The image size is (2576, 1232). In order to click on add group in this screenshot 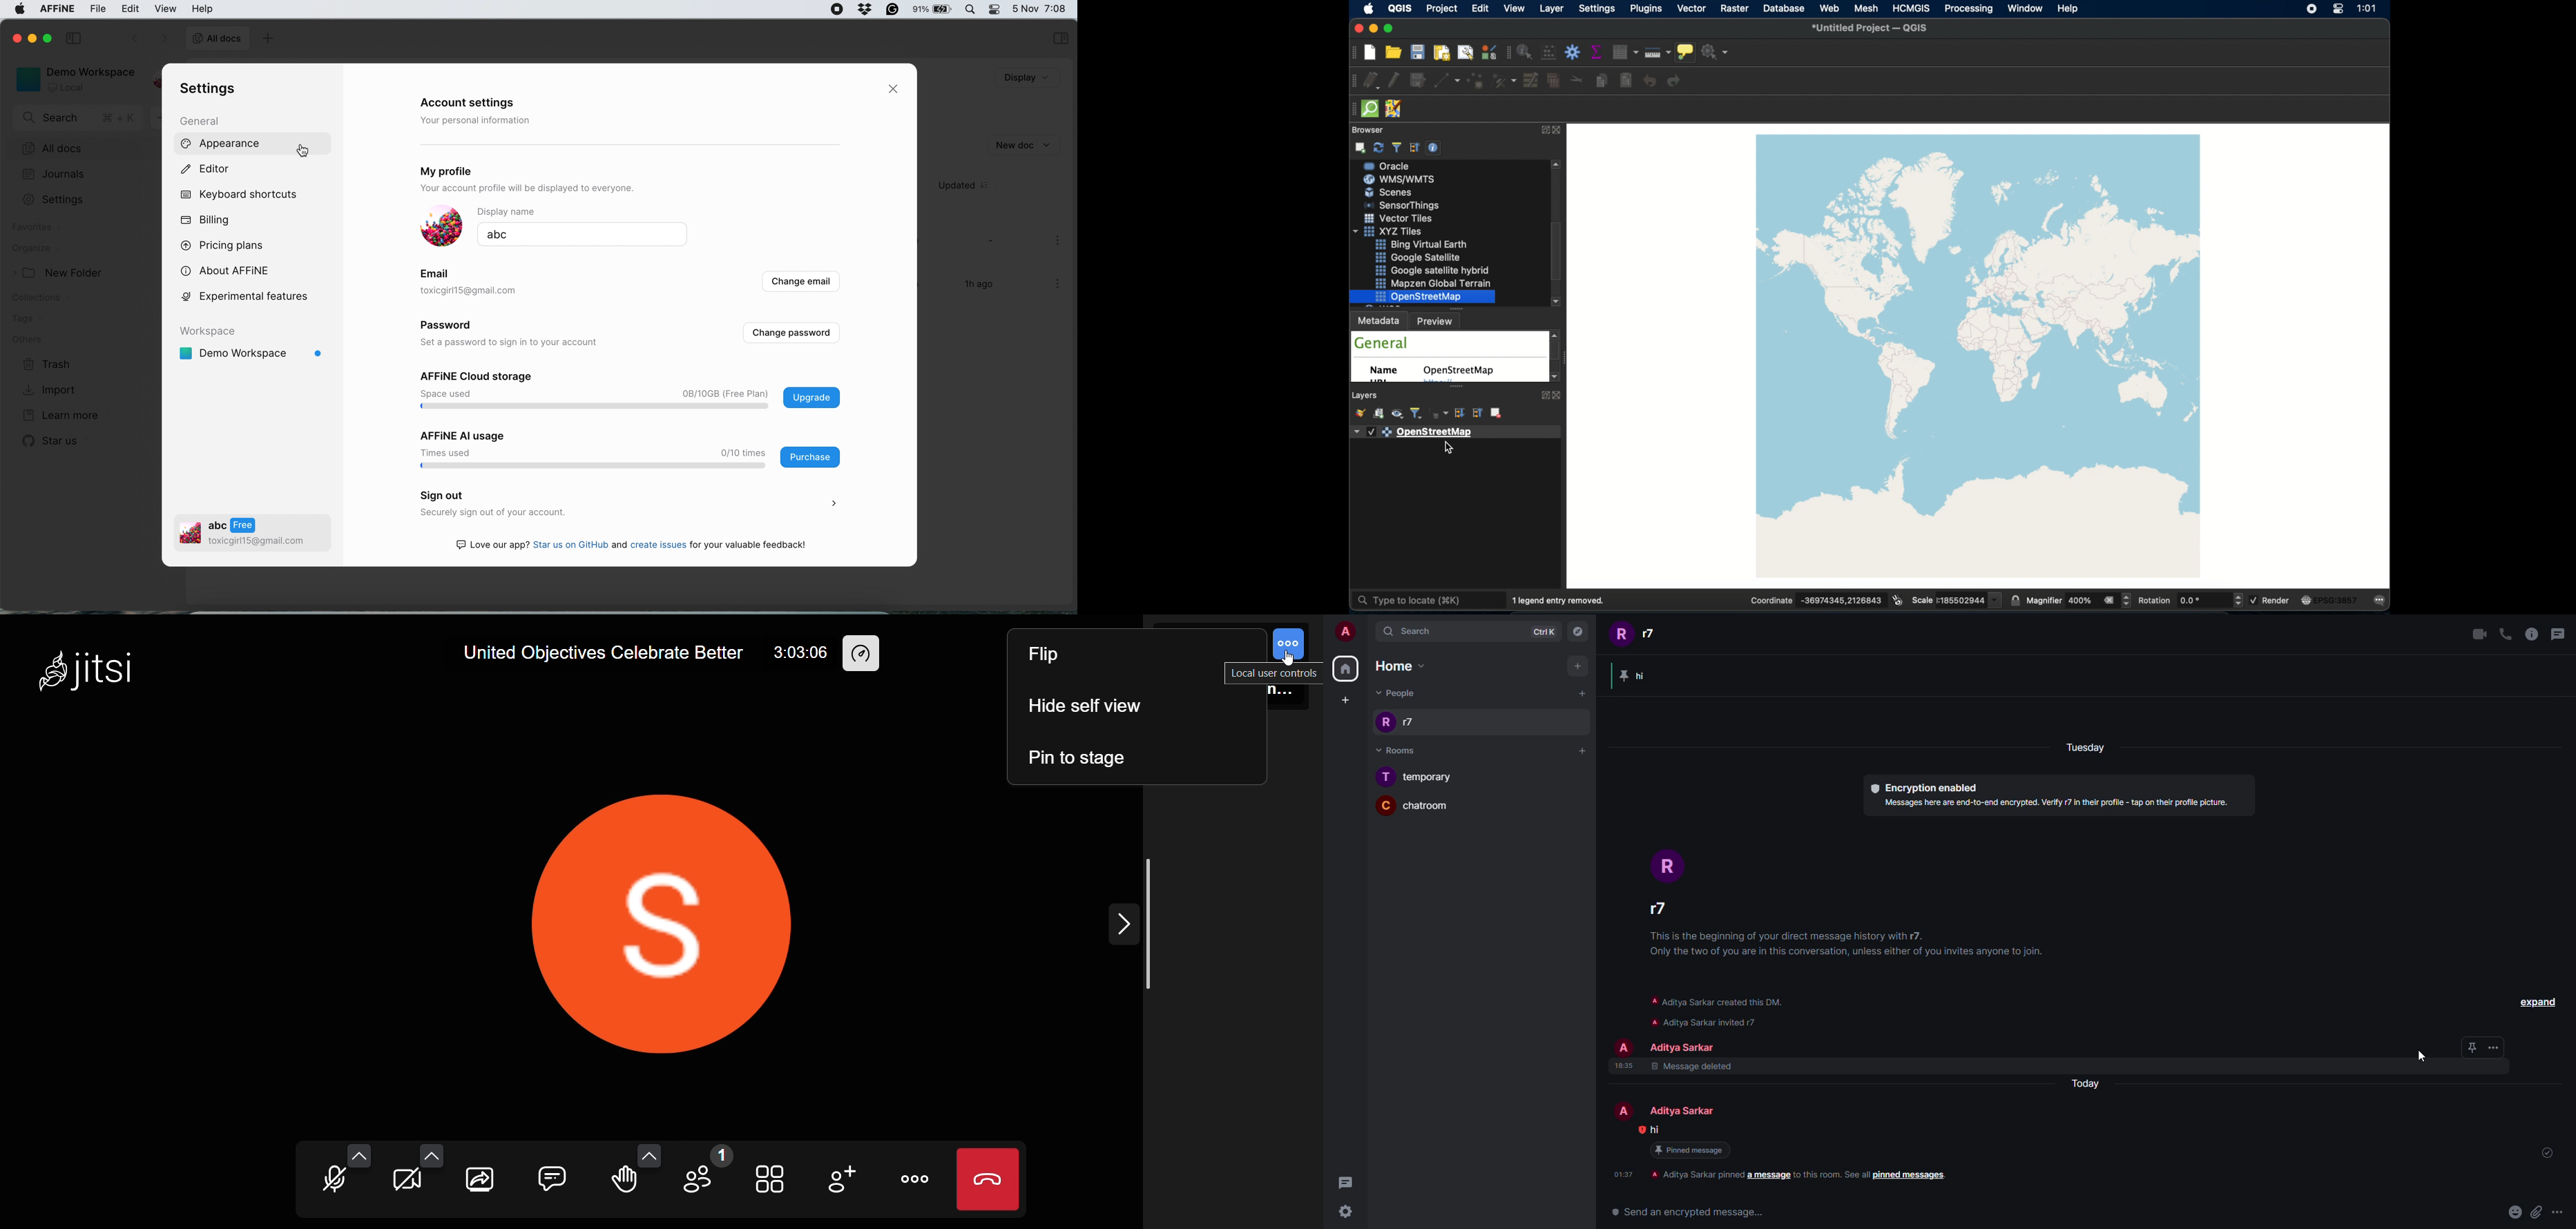, I will do `click(1377, 414)`.